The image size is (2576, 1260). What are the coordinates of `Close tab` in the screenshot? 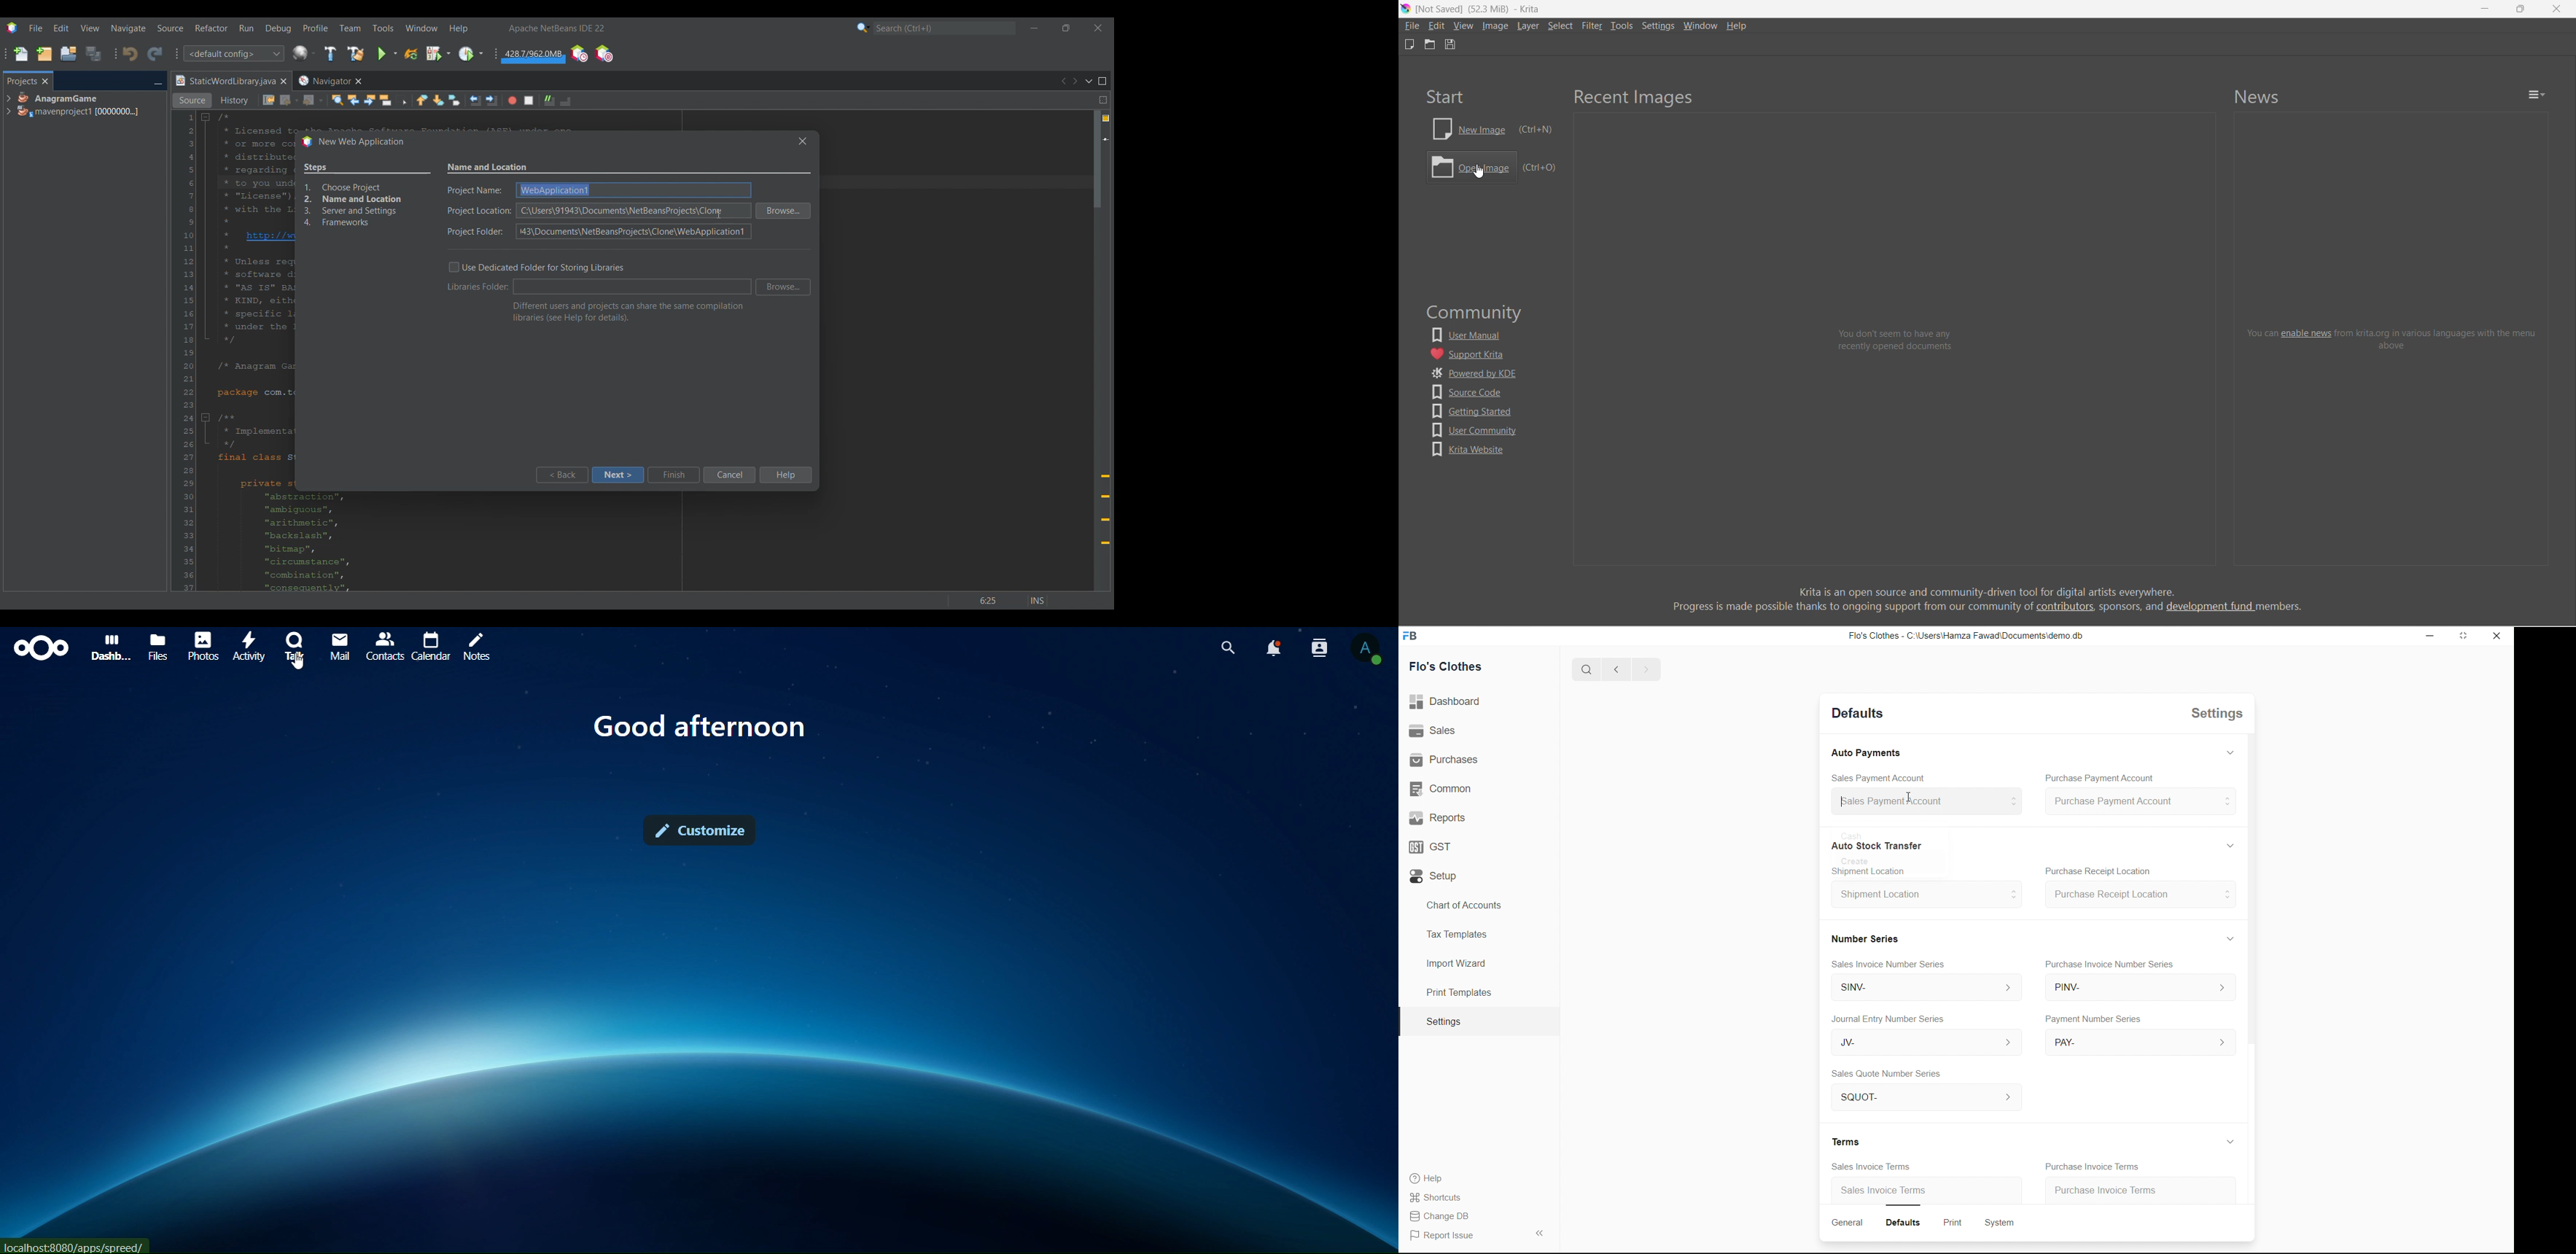 It's located at (45, 81).